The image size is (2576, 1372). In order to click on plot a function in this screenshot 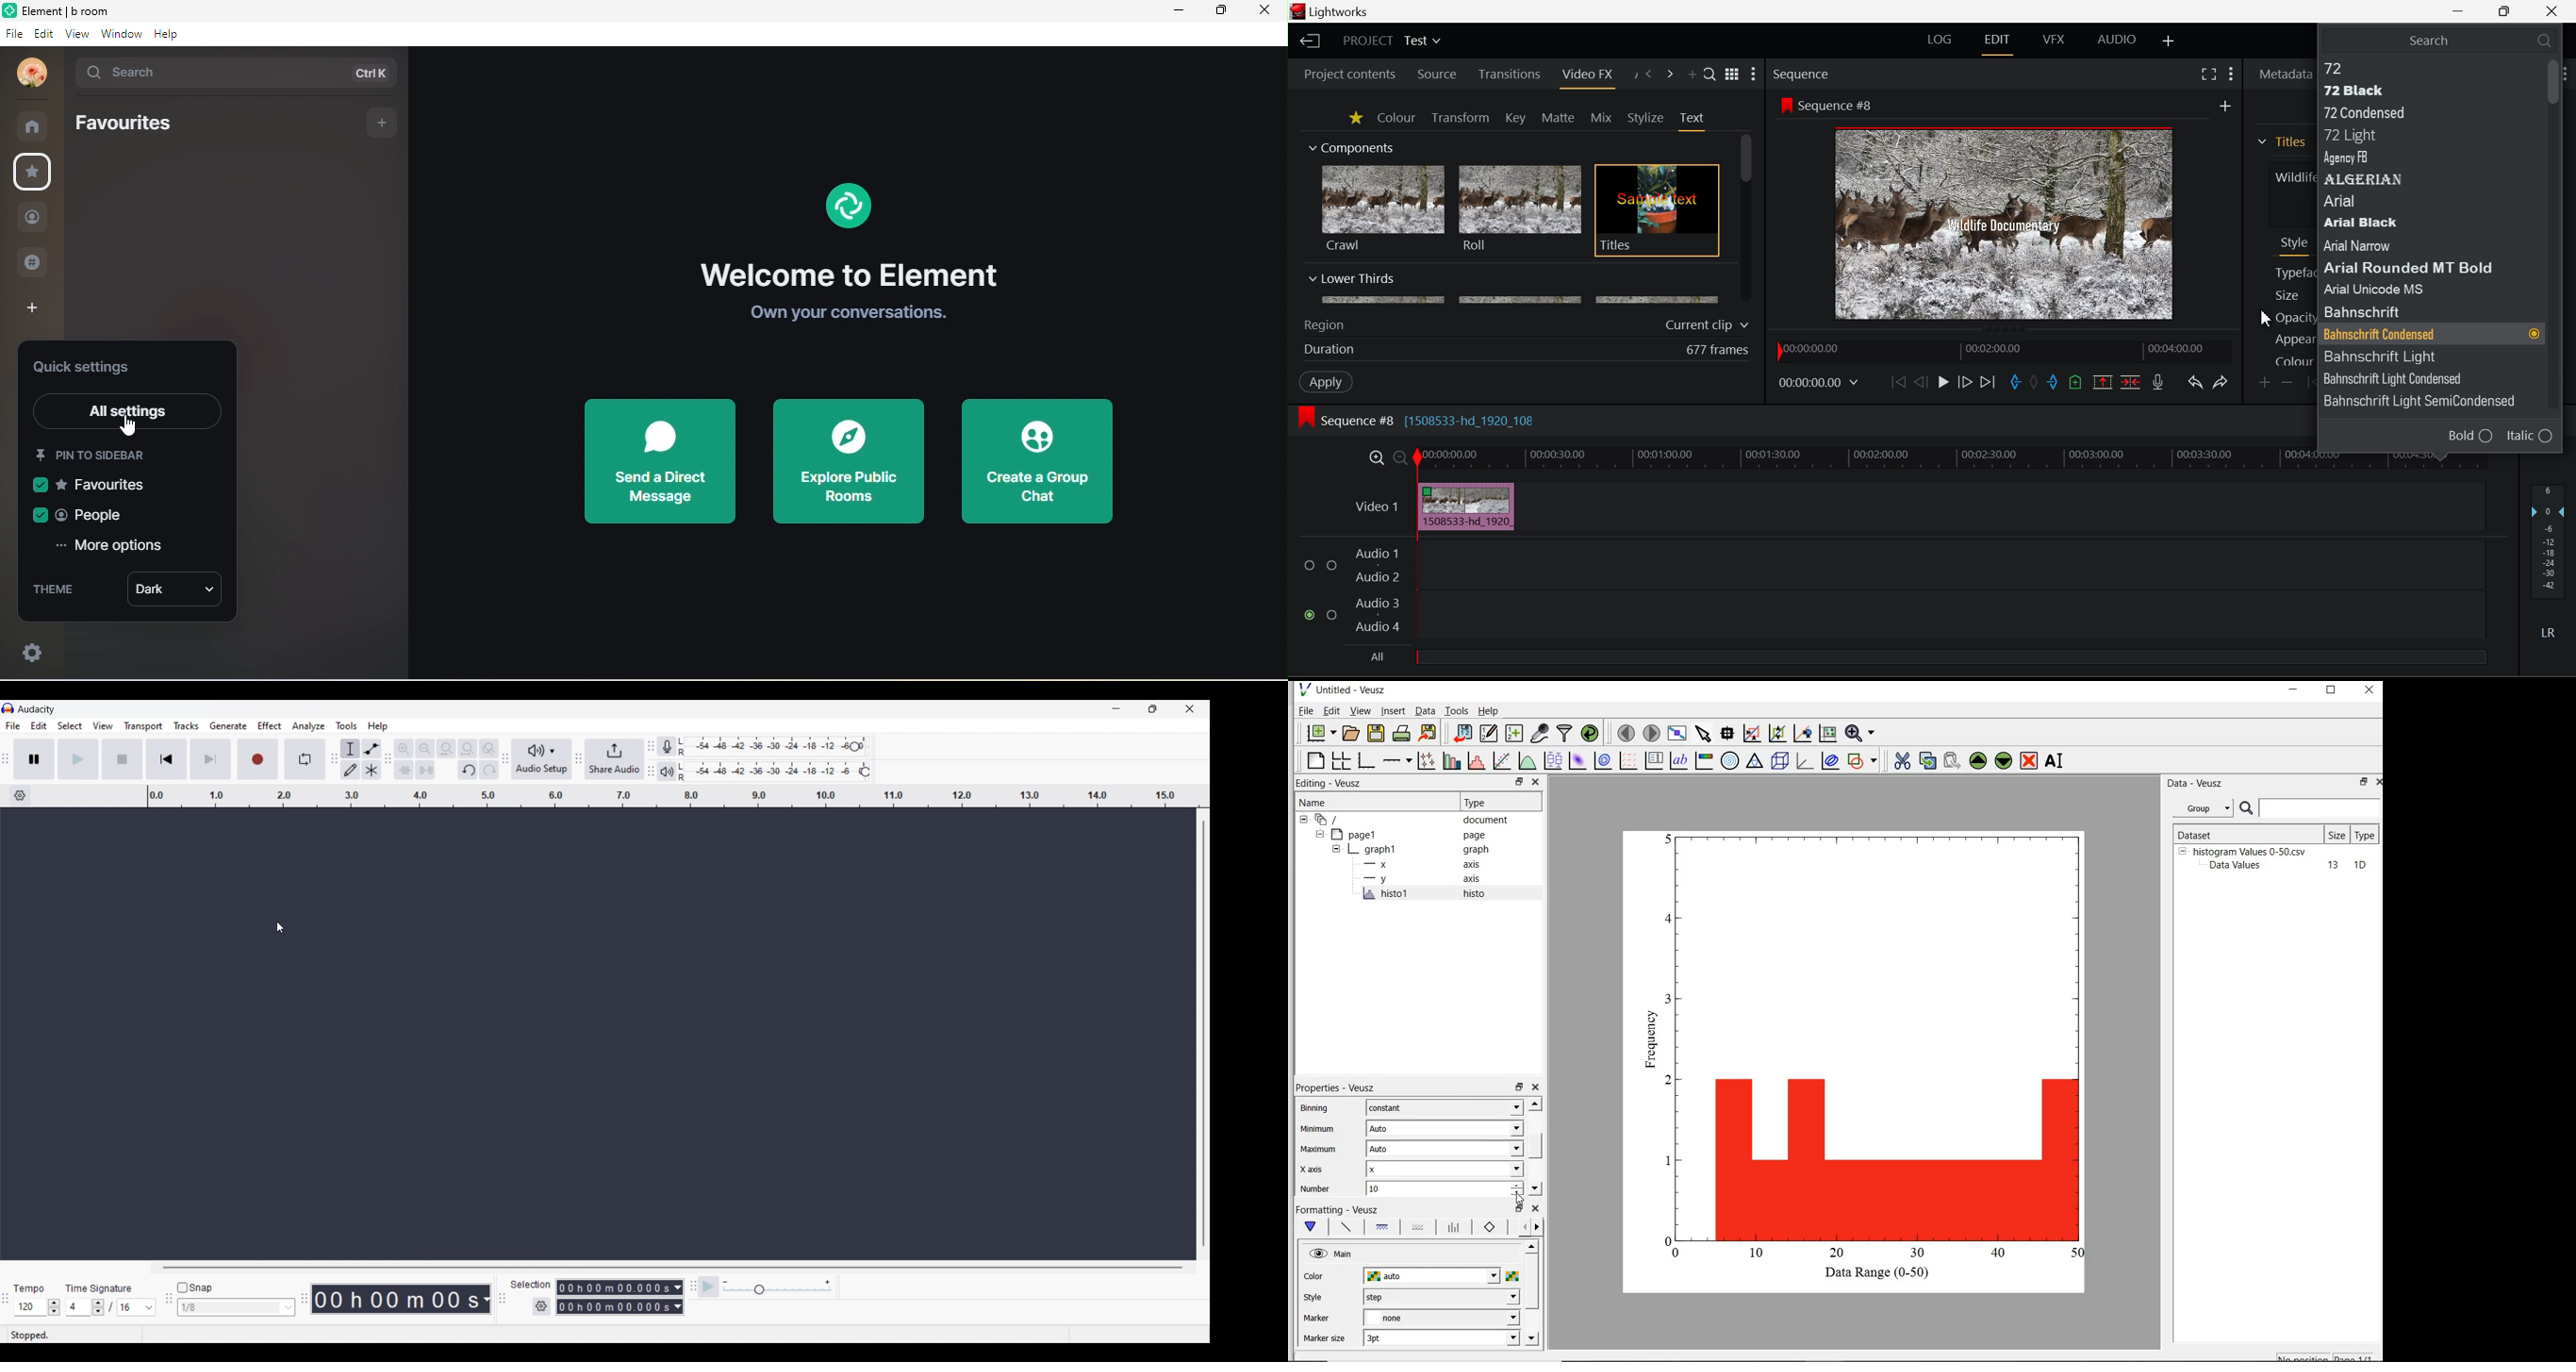, I will do `click(1526, 761)`.